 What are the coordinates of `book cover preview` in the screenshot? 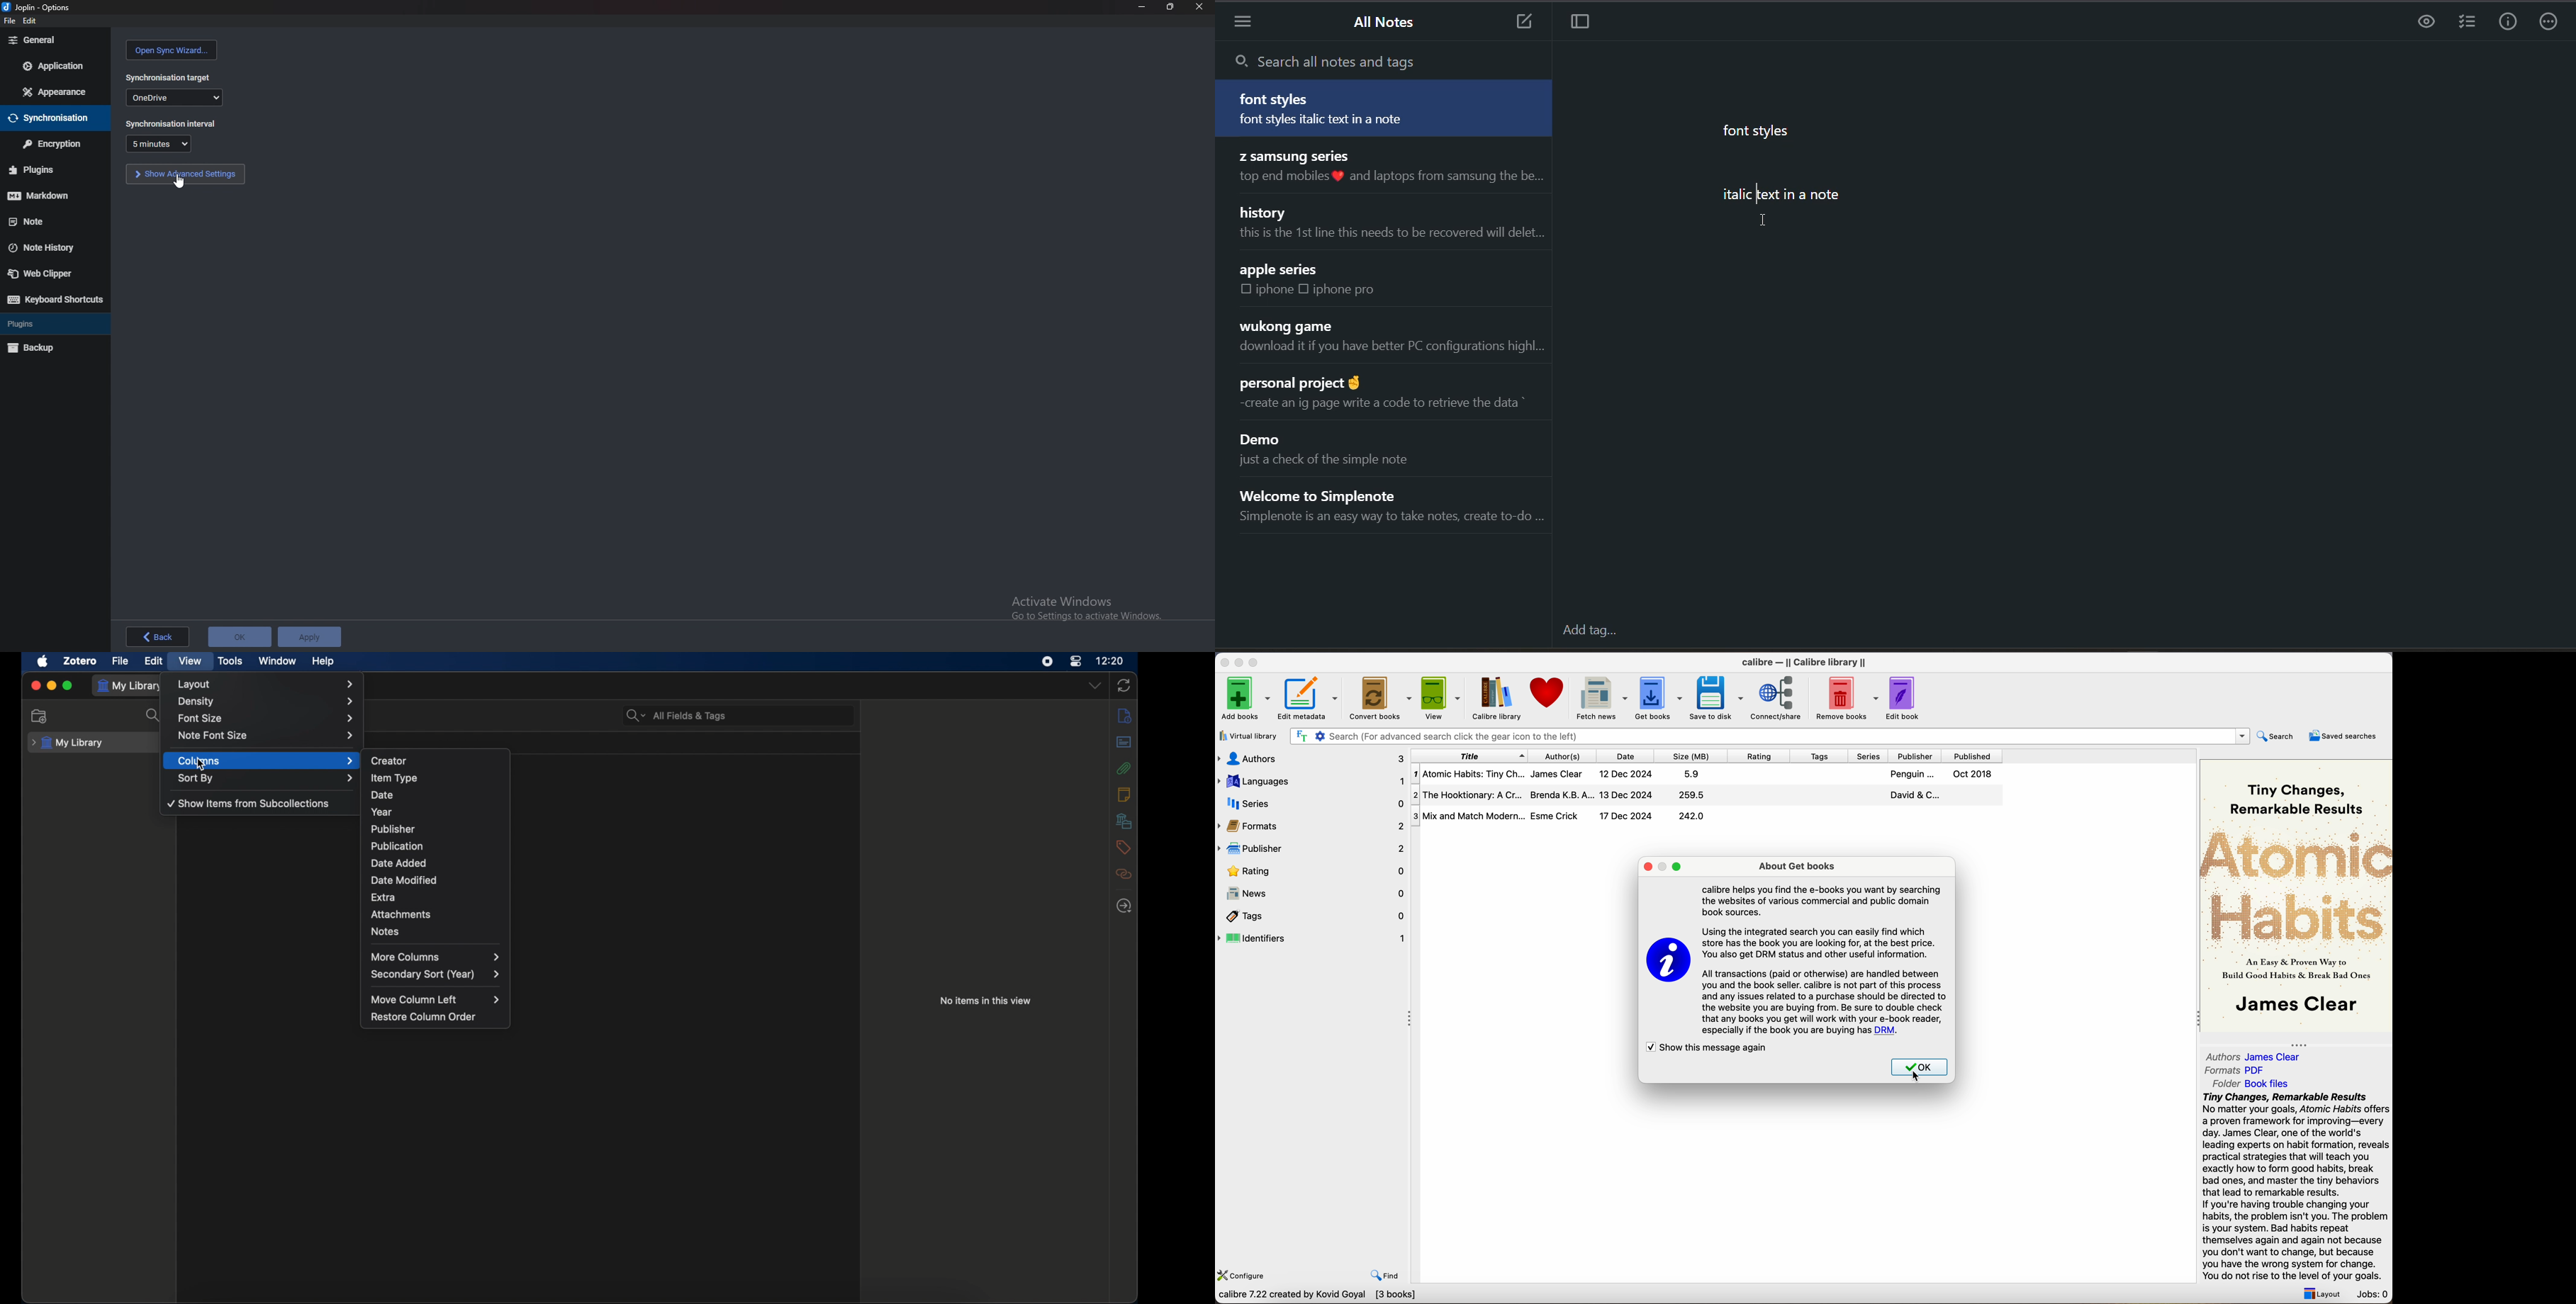 It's located at (2298, 894).